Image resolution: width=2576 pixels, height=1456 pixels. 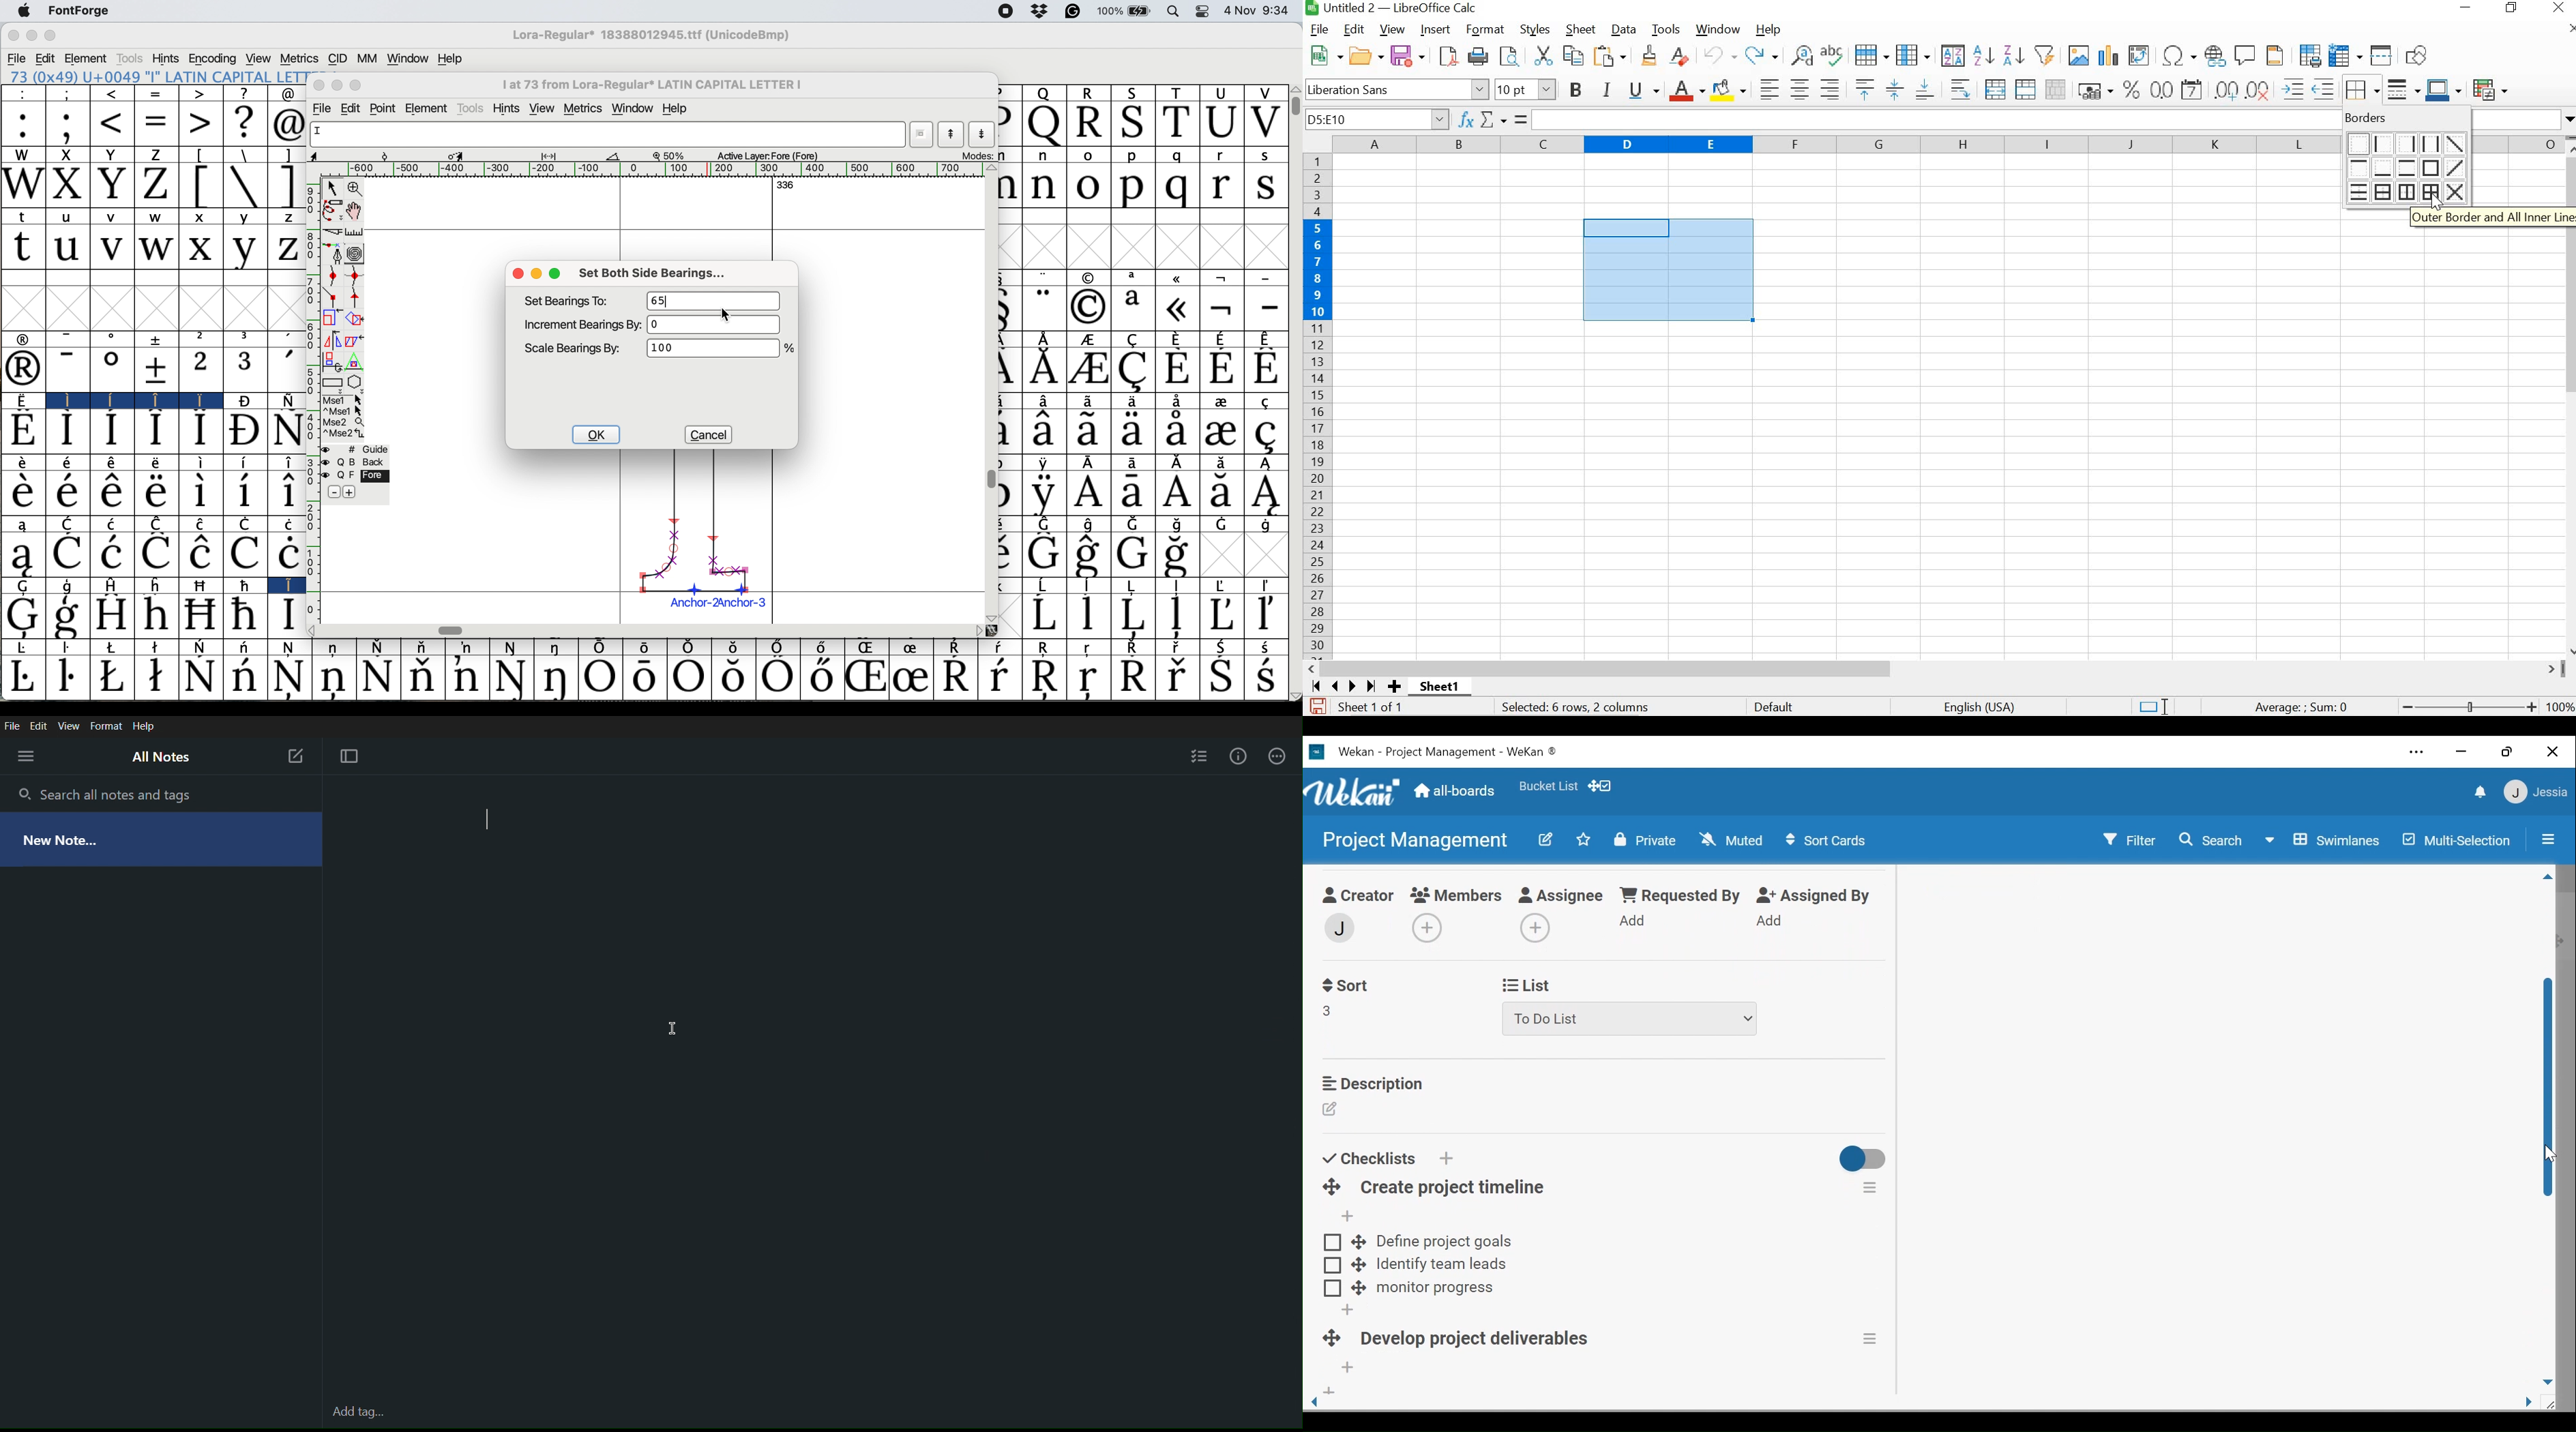 What do you see at coordinates (1045, 125) in the screenshot?
I see `Q` at bounding box center [1045, 125].